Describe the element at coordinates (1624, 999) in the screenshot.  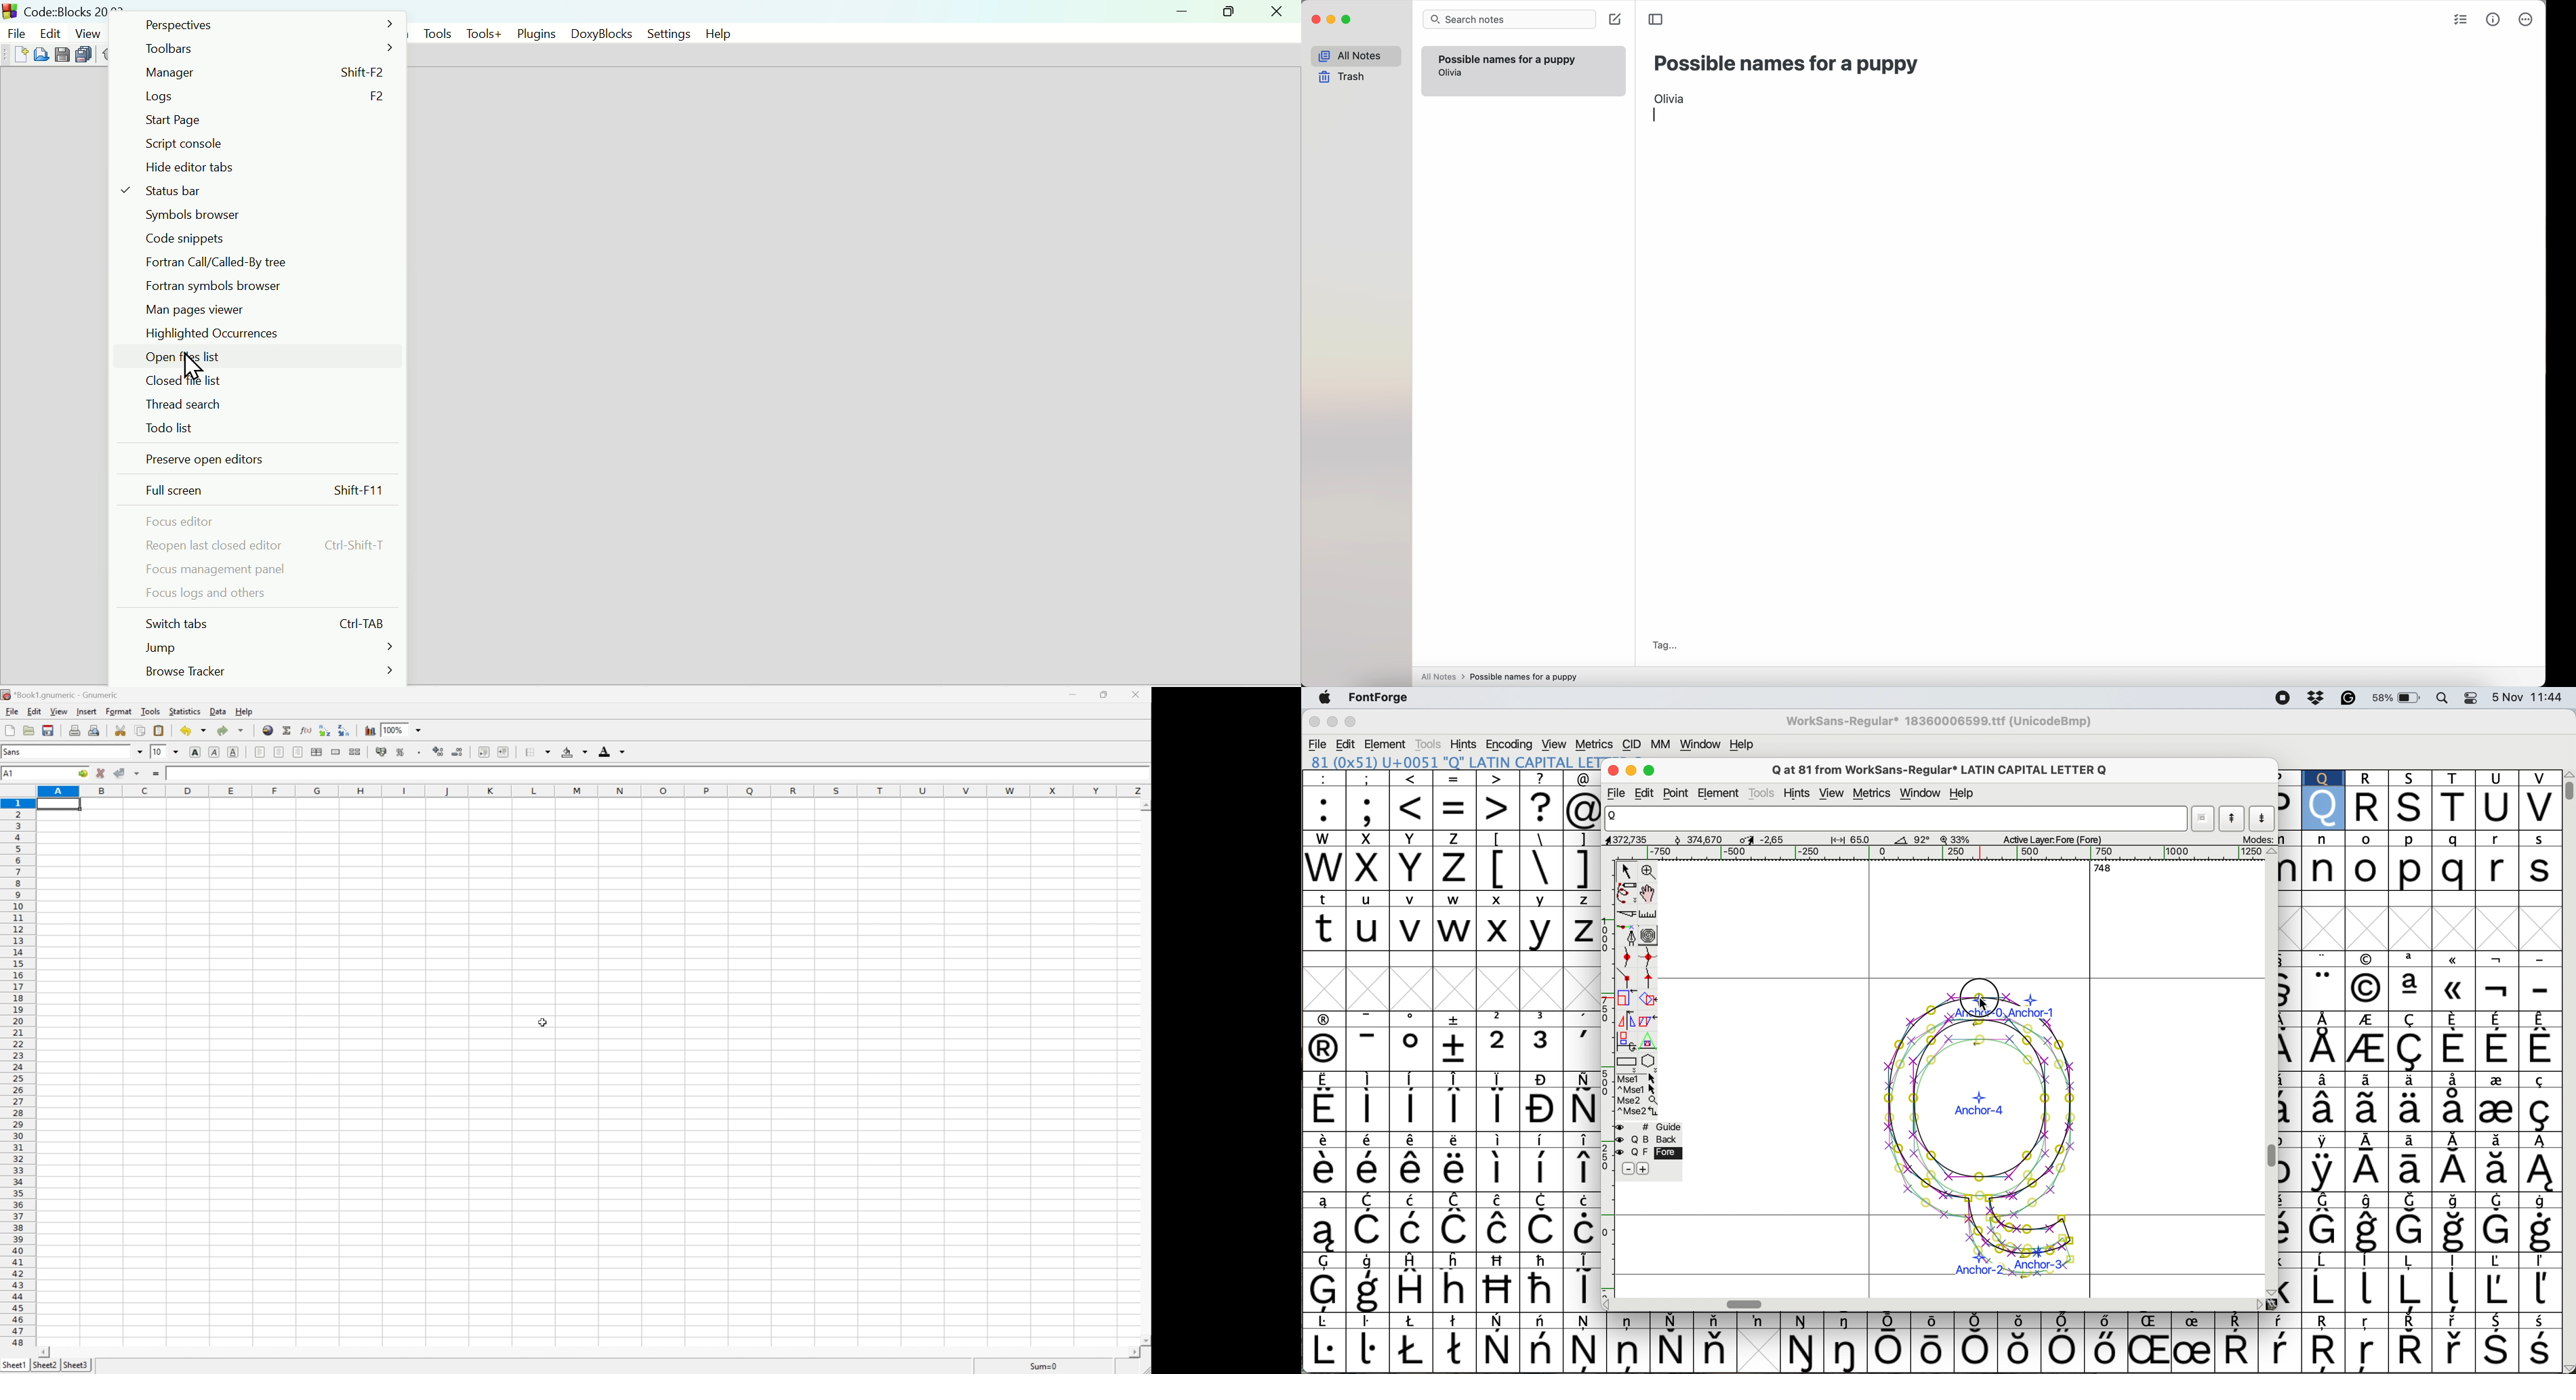
I see `scale the selection` at that location.